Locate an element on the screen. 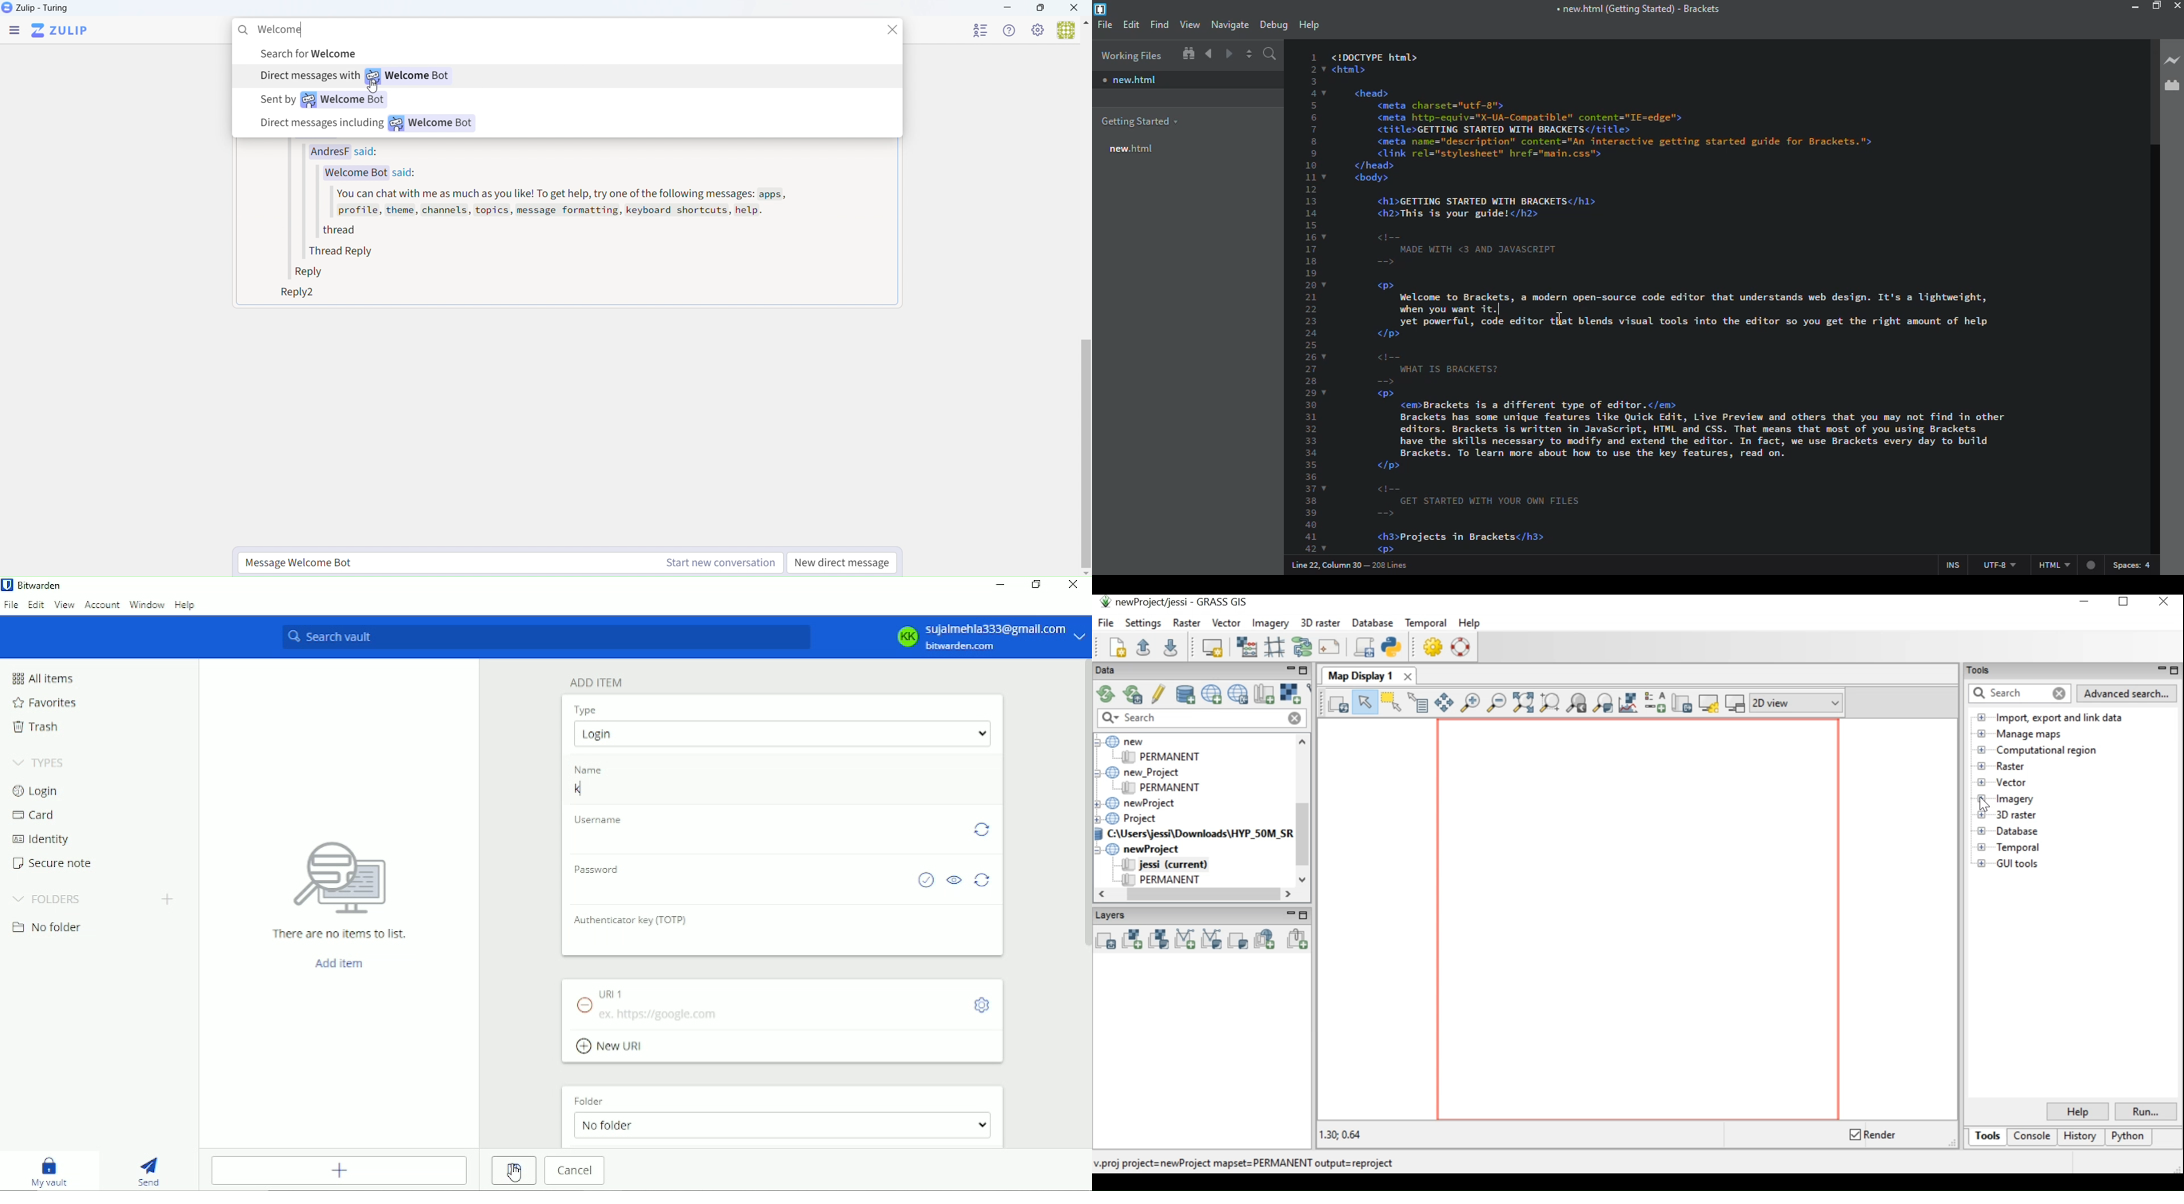  Userlist is located at coordinates (982, 30).